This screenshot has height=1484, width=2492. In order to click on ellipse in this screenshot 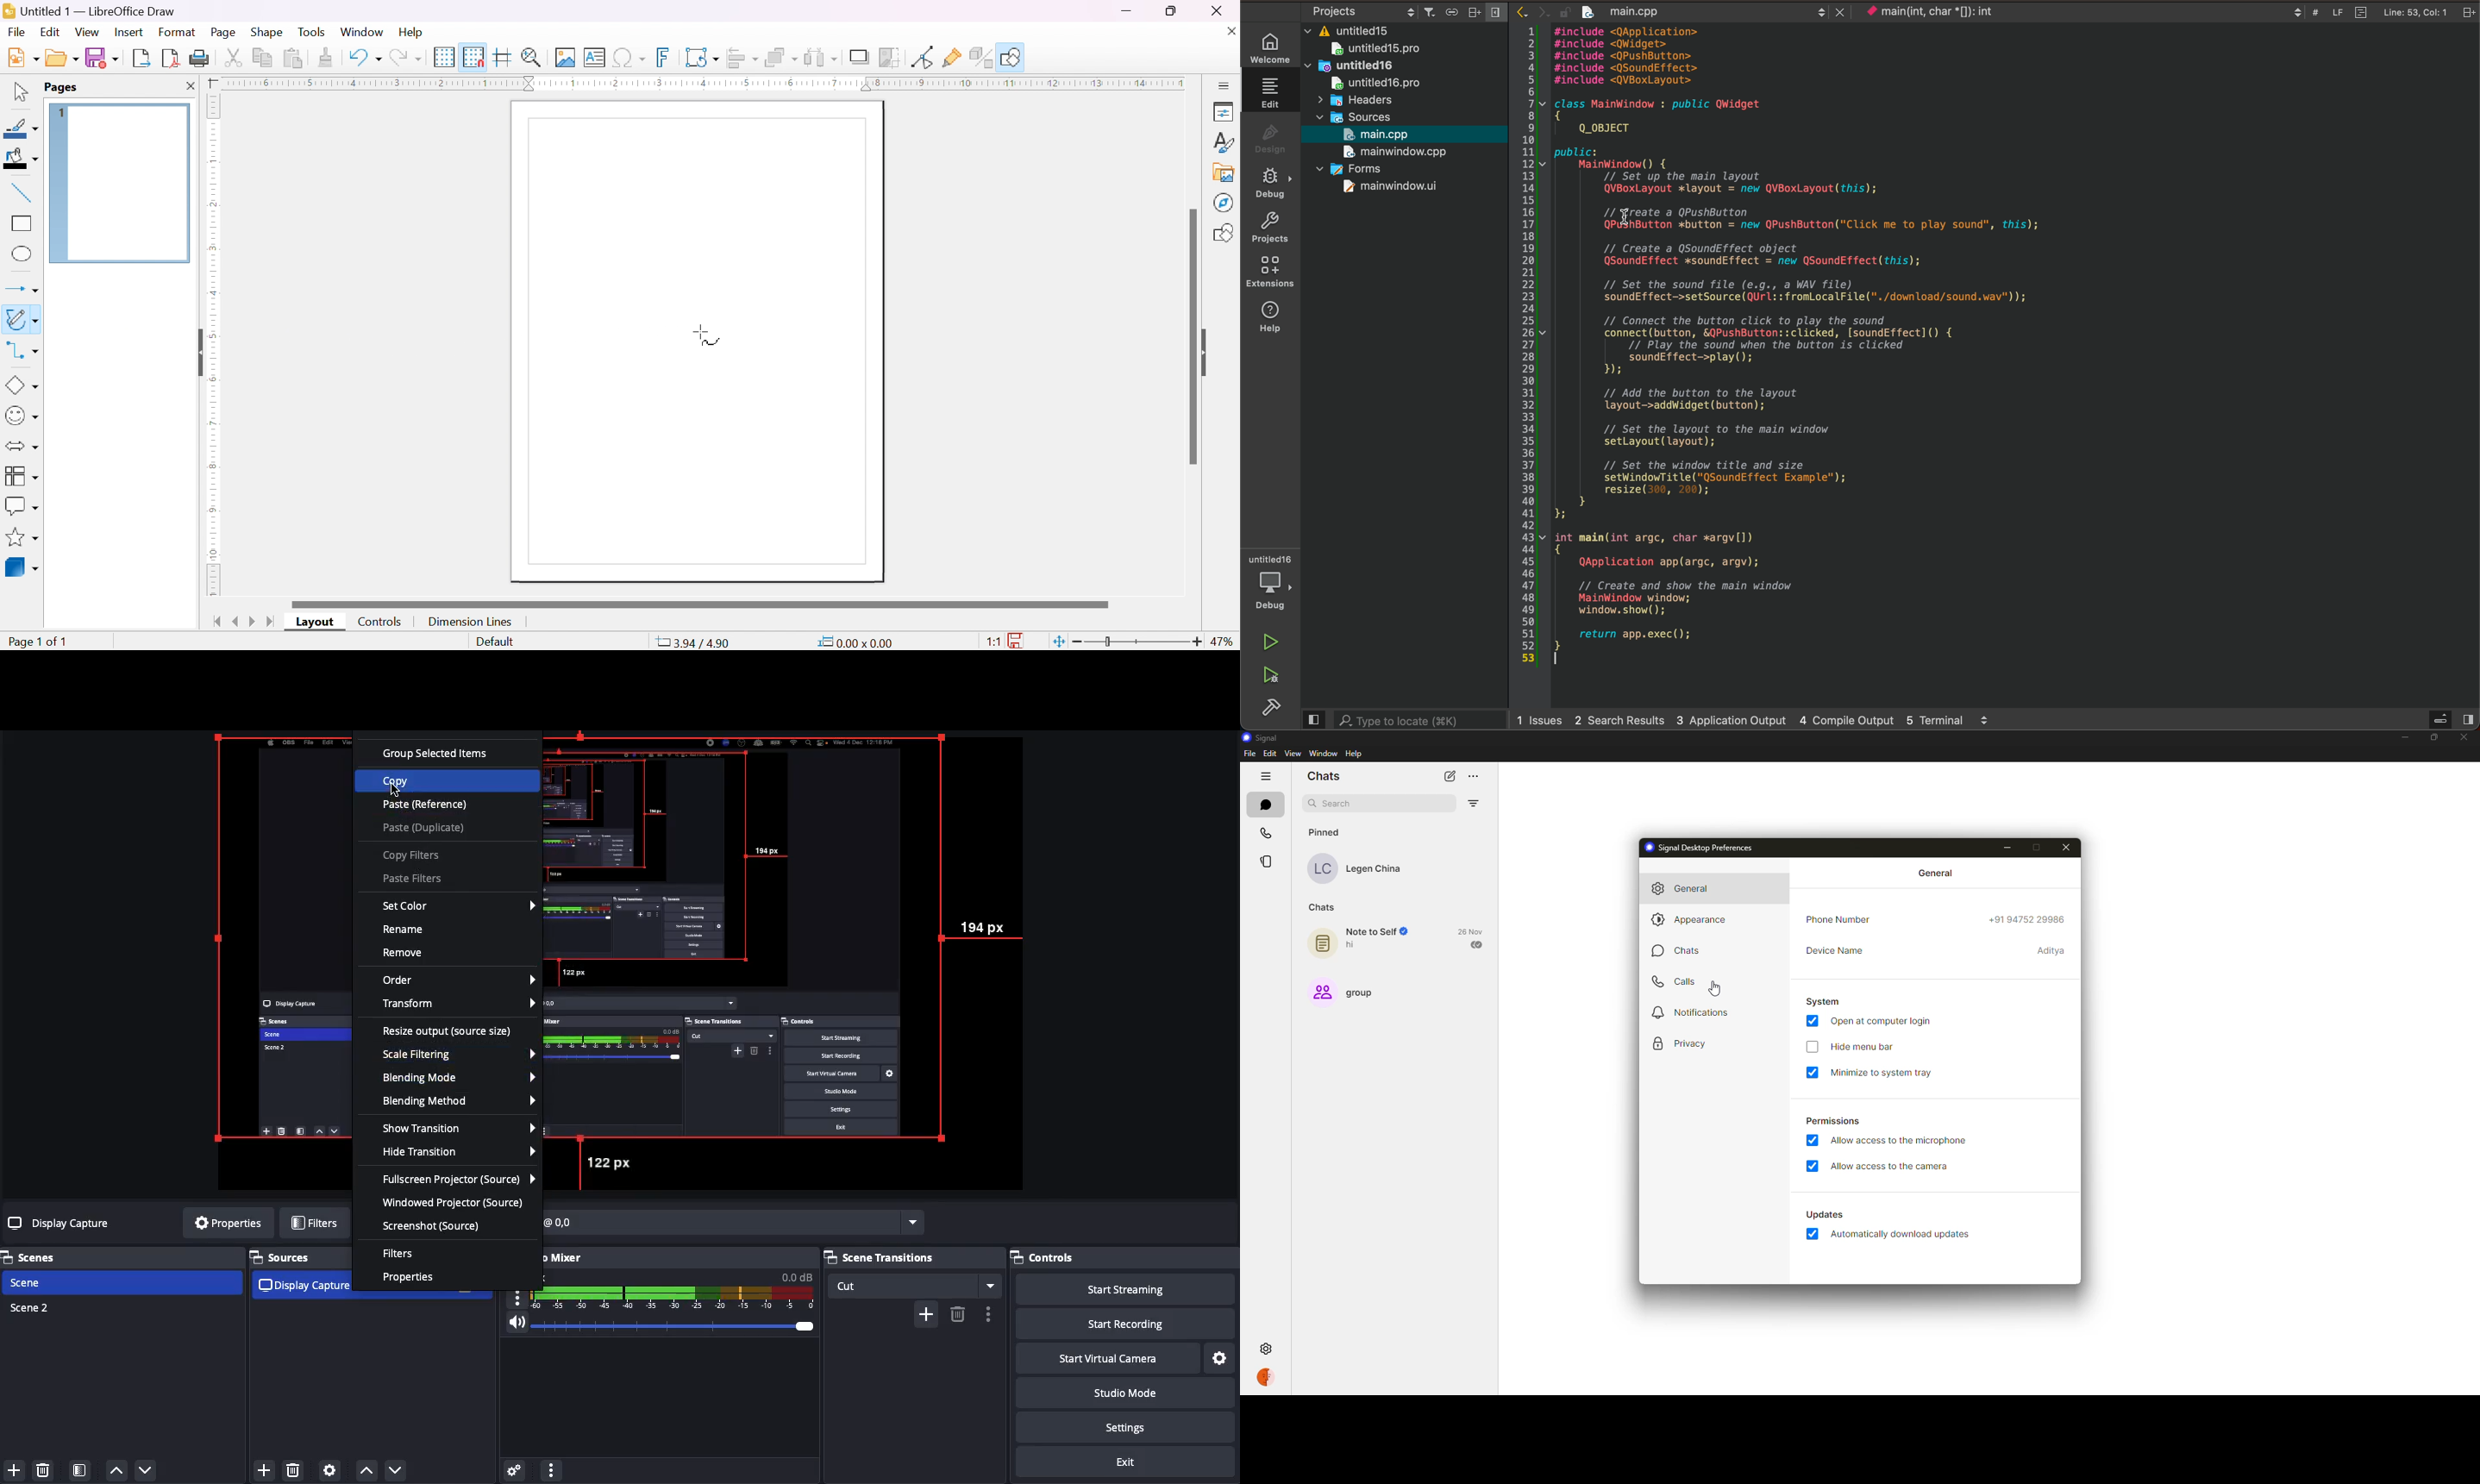, I will do `click(23, 253)`.